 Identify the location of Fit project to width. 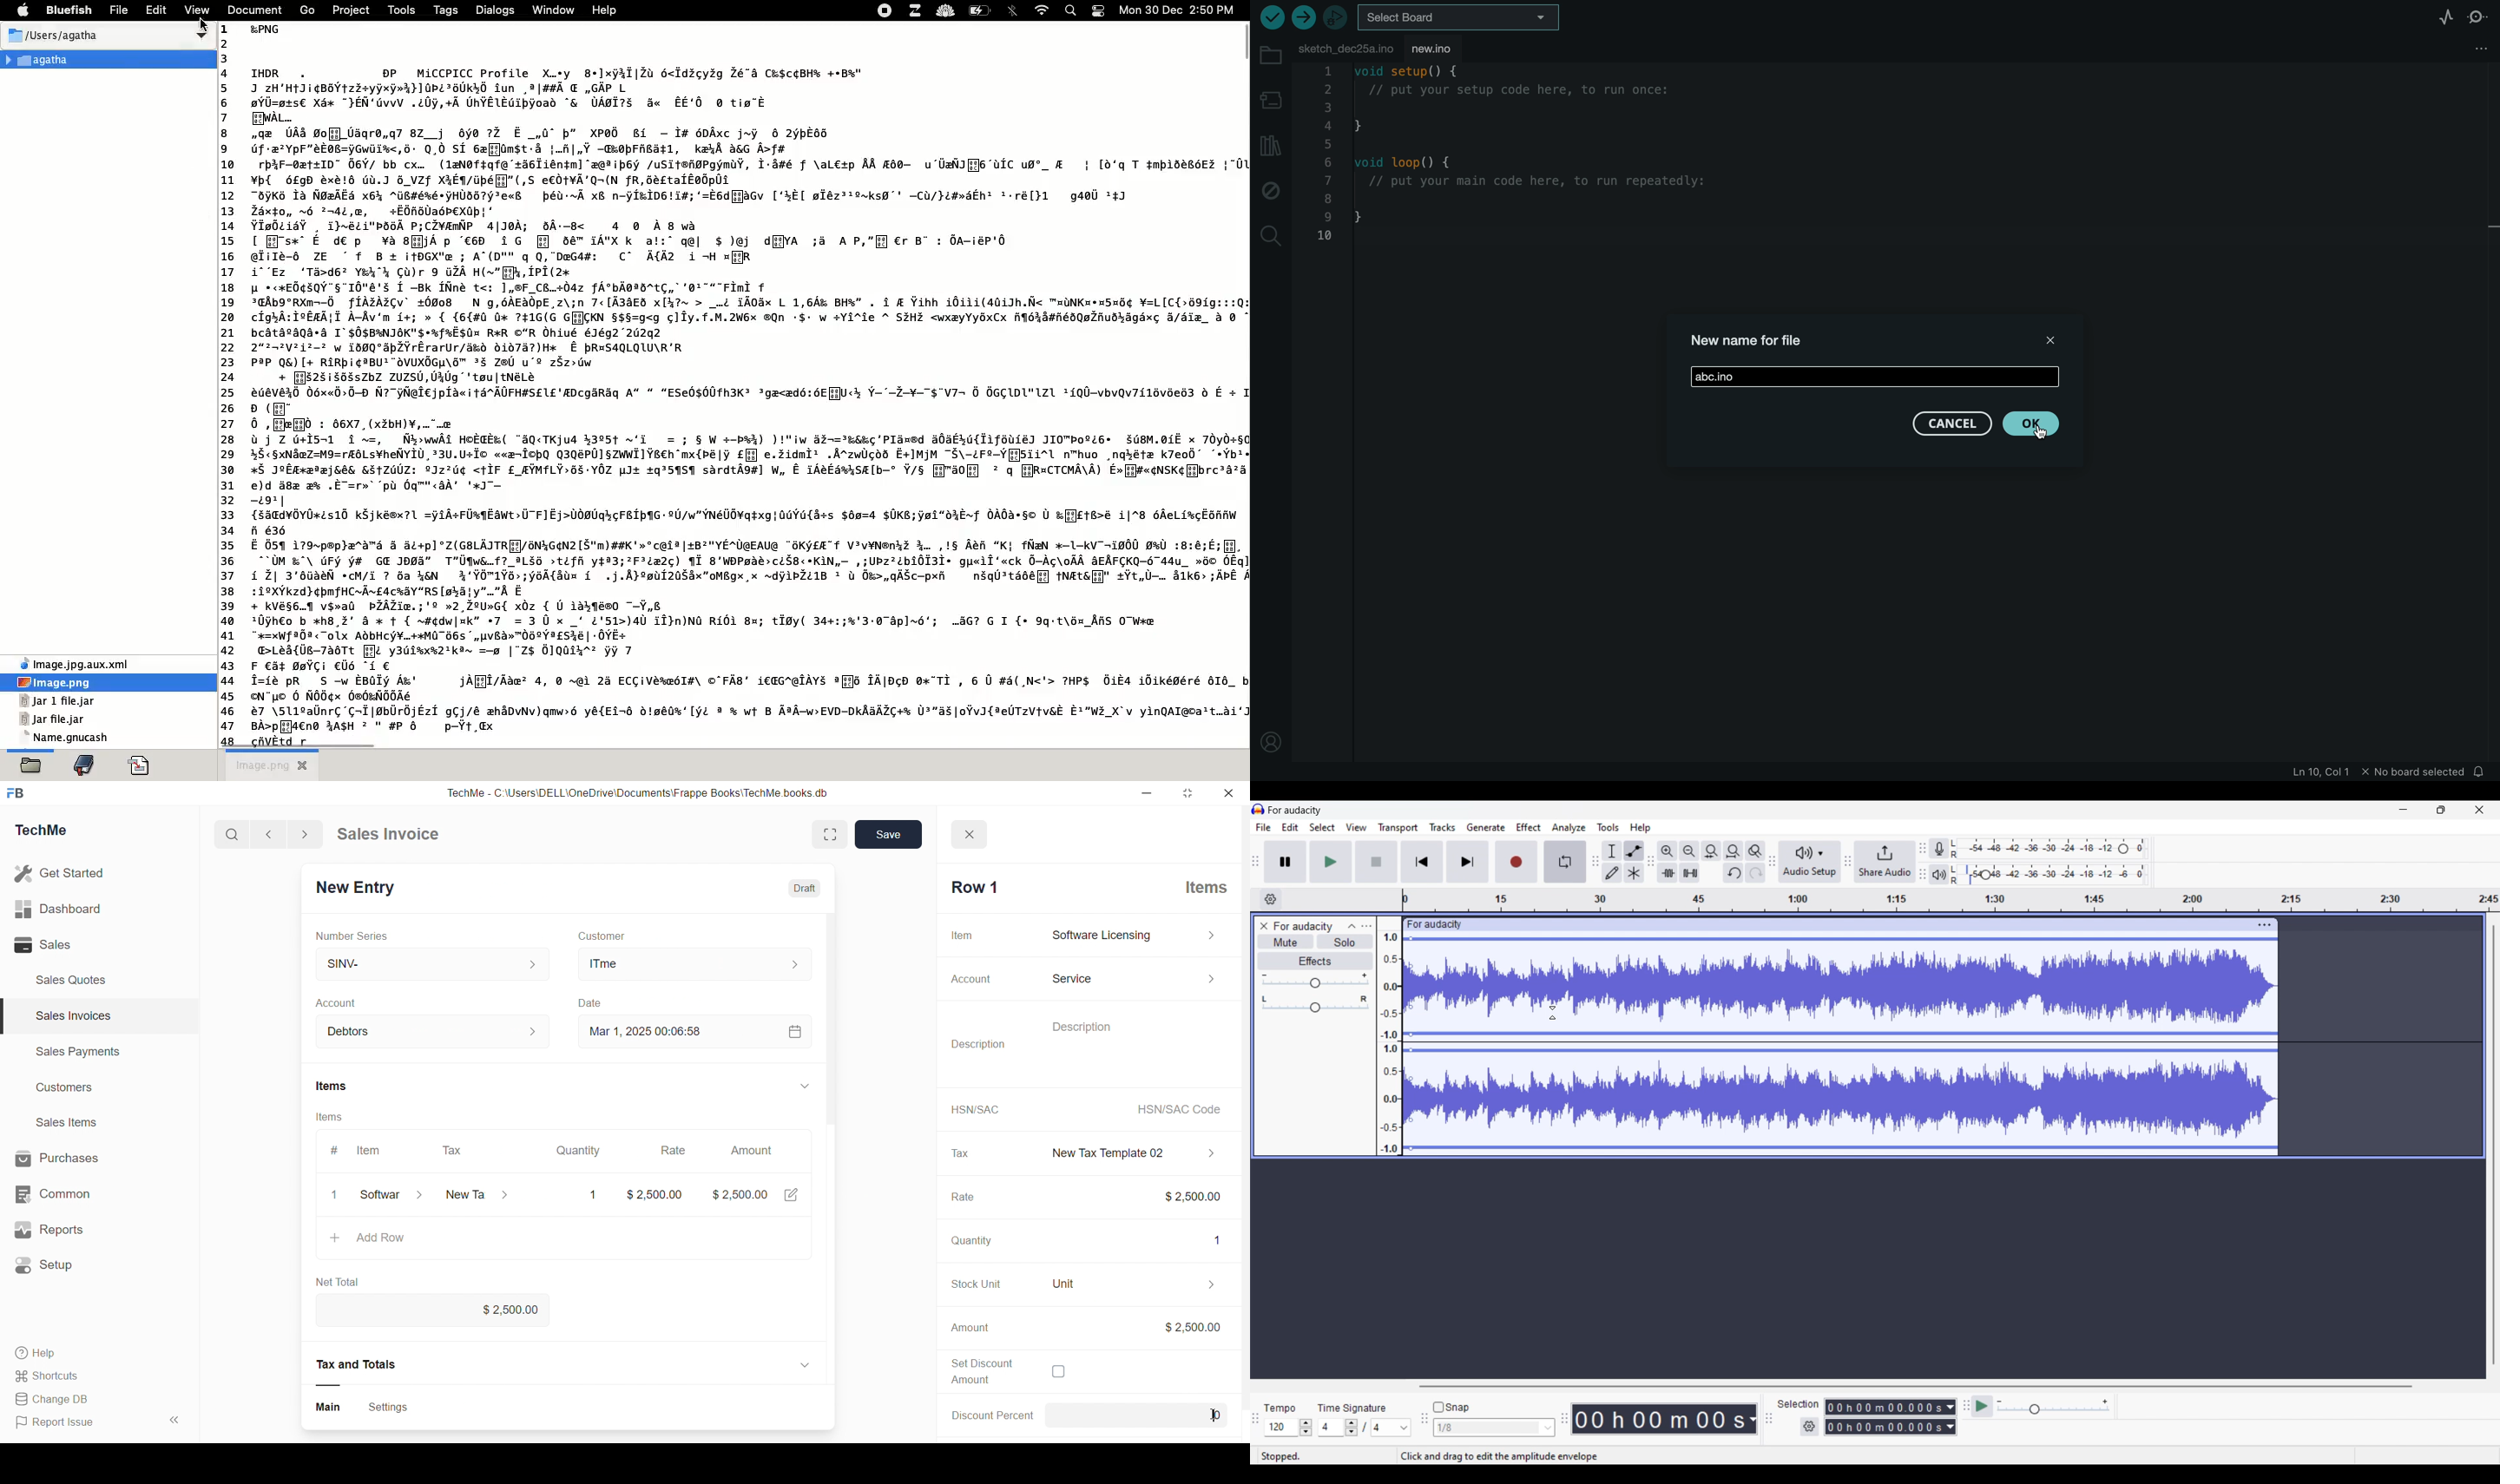
(1734, 851).